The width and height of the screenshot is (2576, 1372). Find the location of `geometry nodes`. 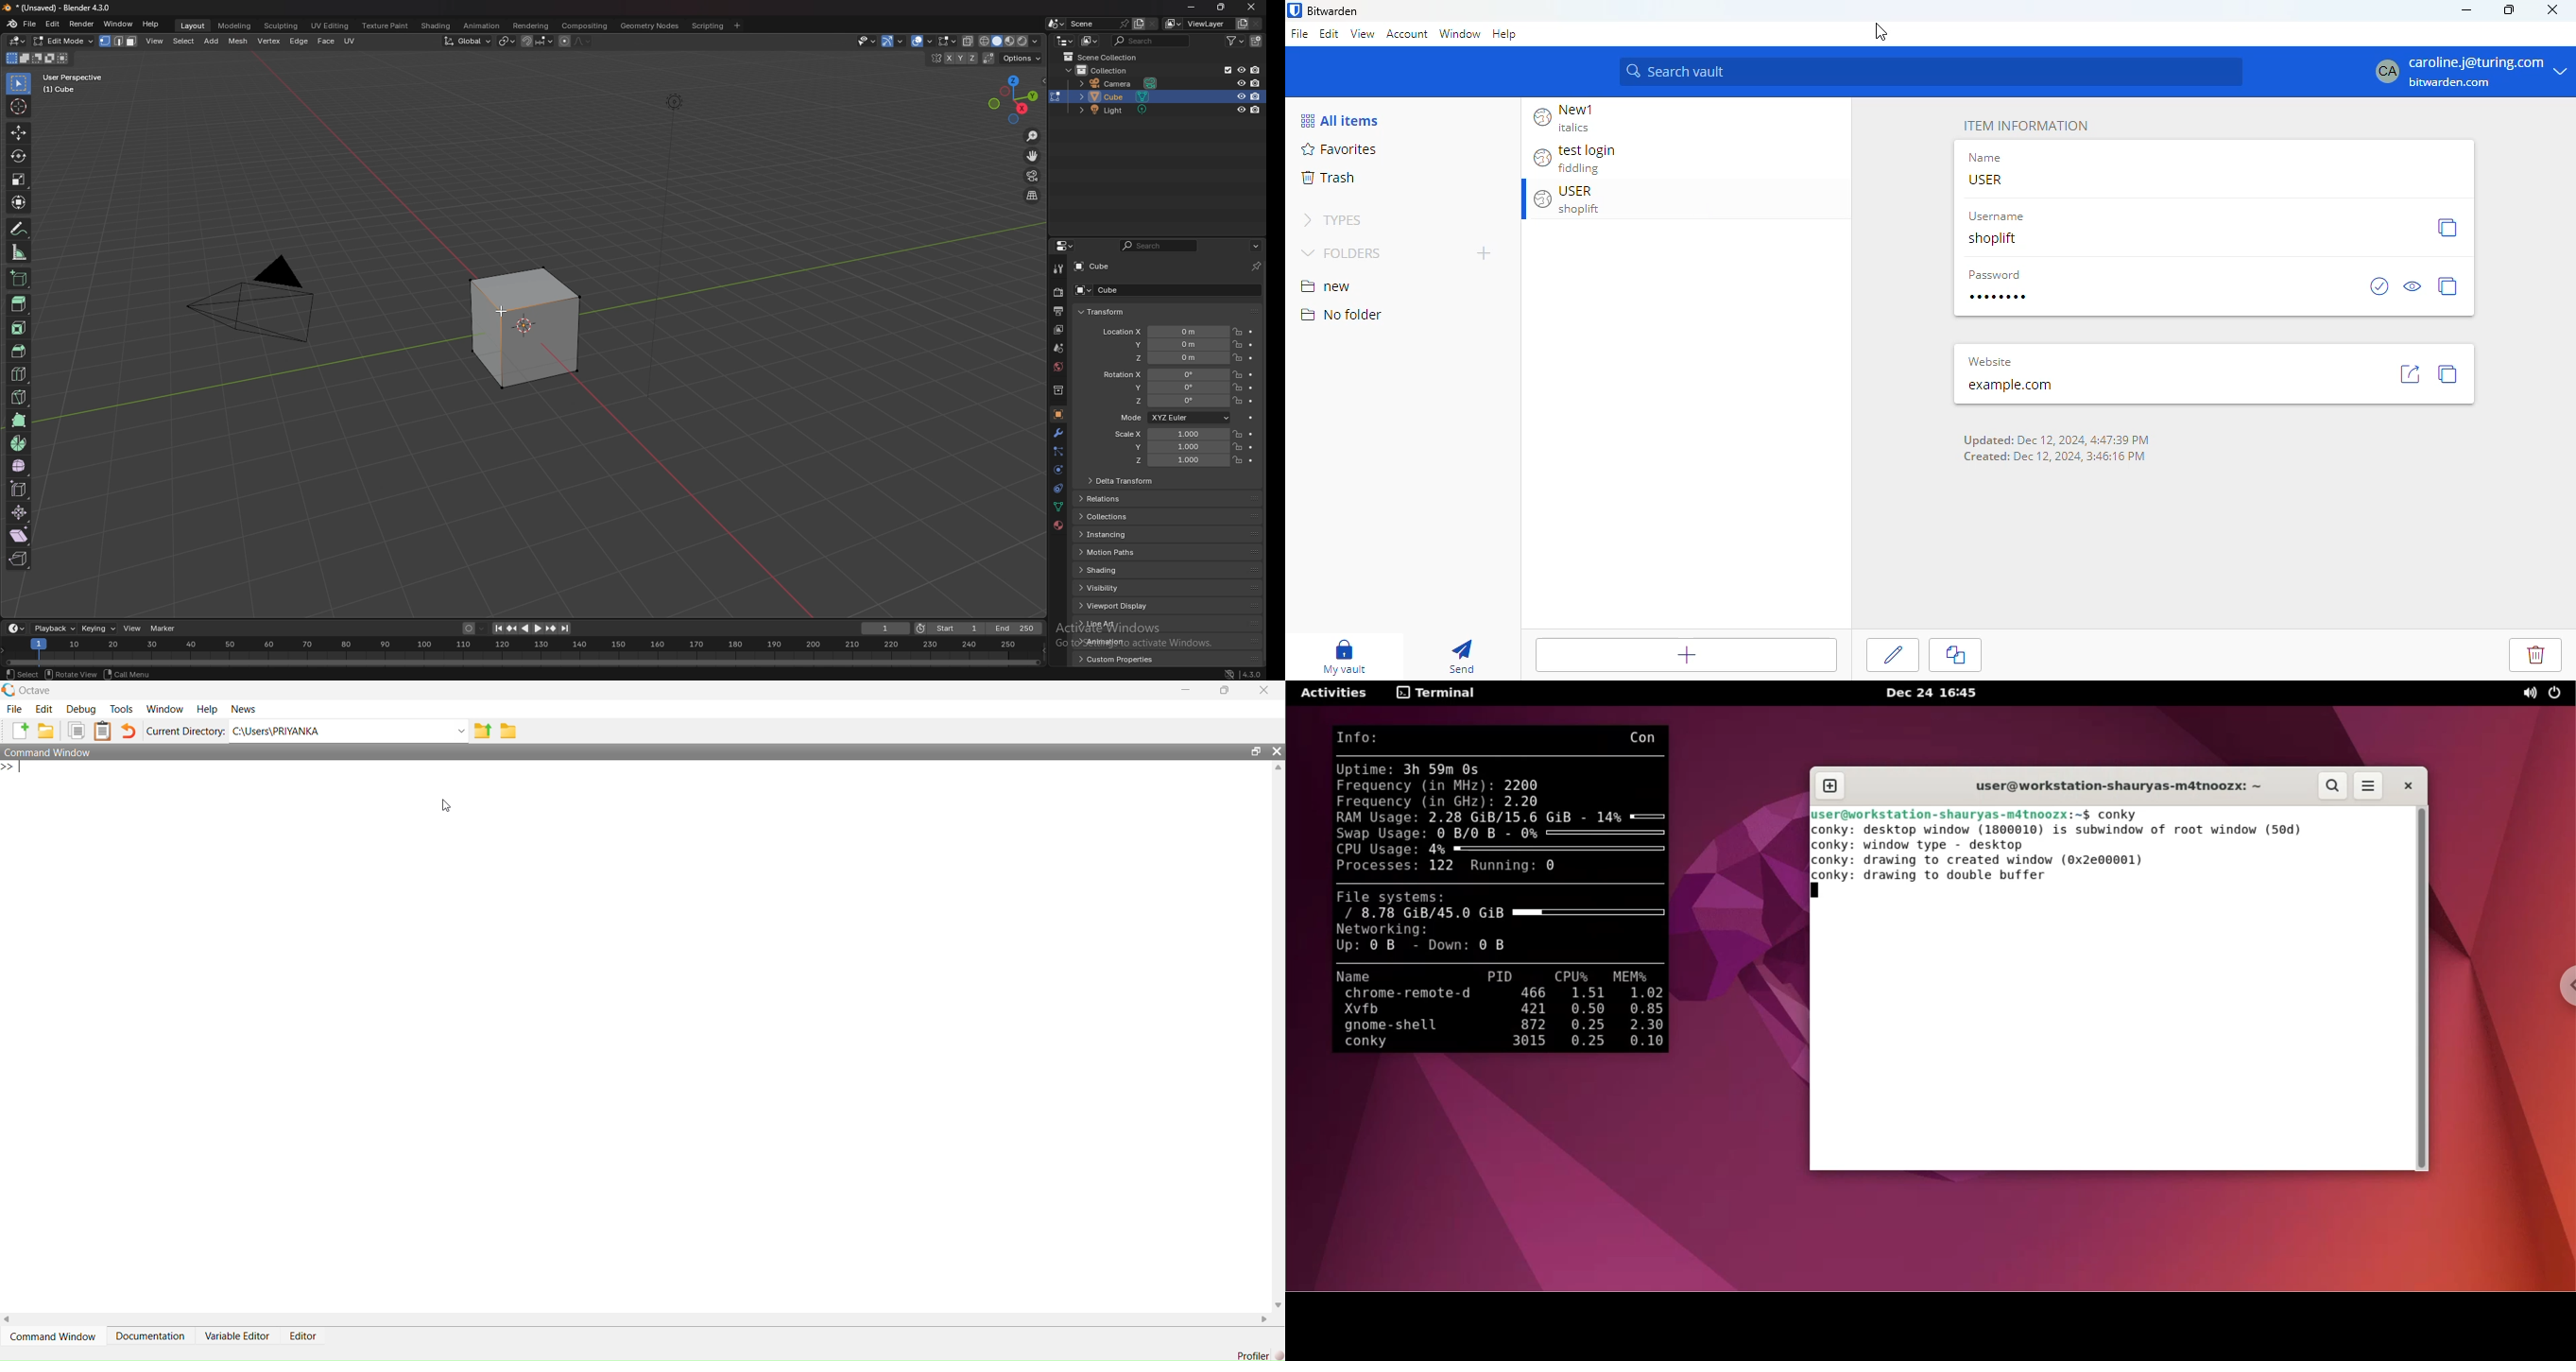

geometry nodes is located at coordinates (650, 25).